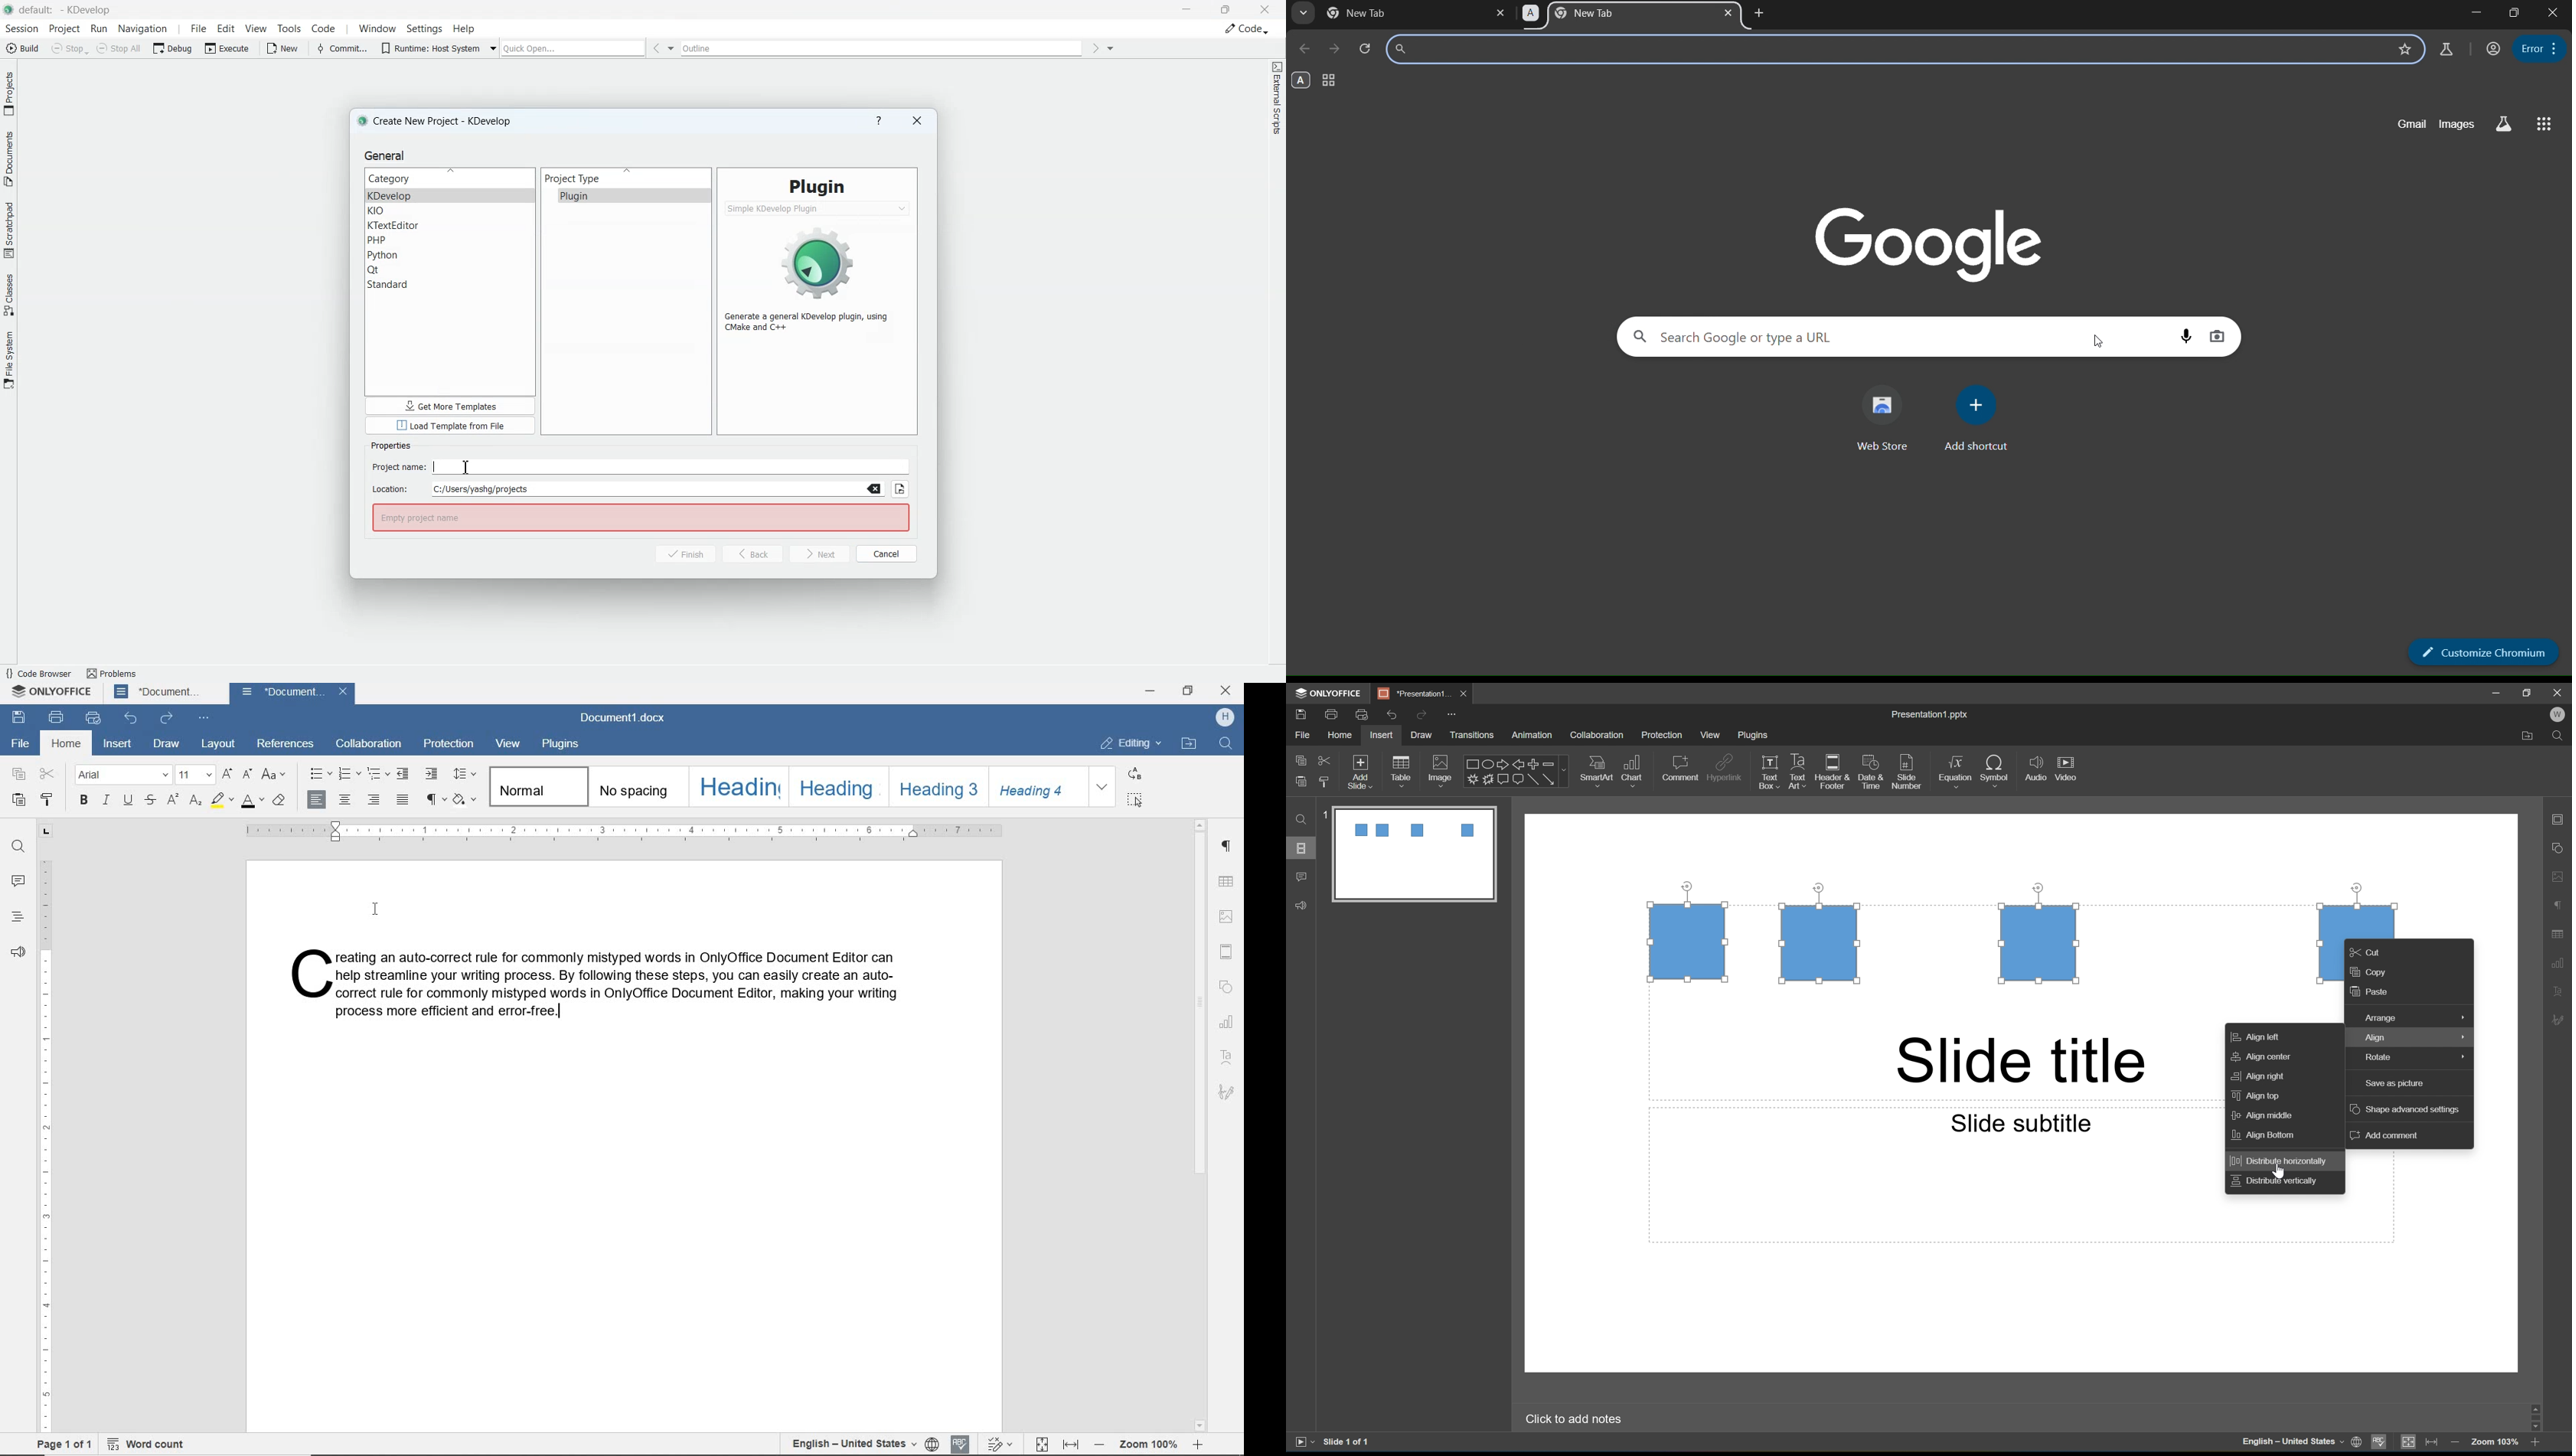 The height and width of the screenshot is (1456, 2576). What do you see at coordinates (2562, 879) in the screenshot?
I see `image settings` at bounding box center [2562, 879].